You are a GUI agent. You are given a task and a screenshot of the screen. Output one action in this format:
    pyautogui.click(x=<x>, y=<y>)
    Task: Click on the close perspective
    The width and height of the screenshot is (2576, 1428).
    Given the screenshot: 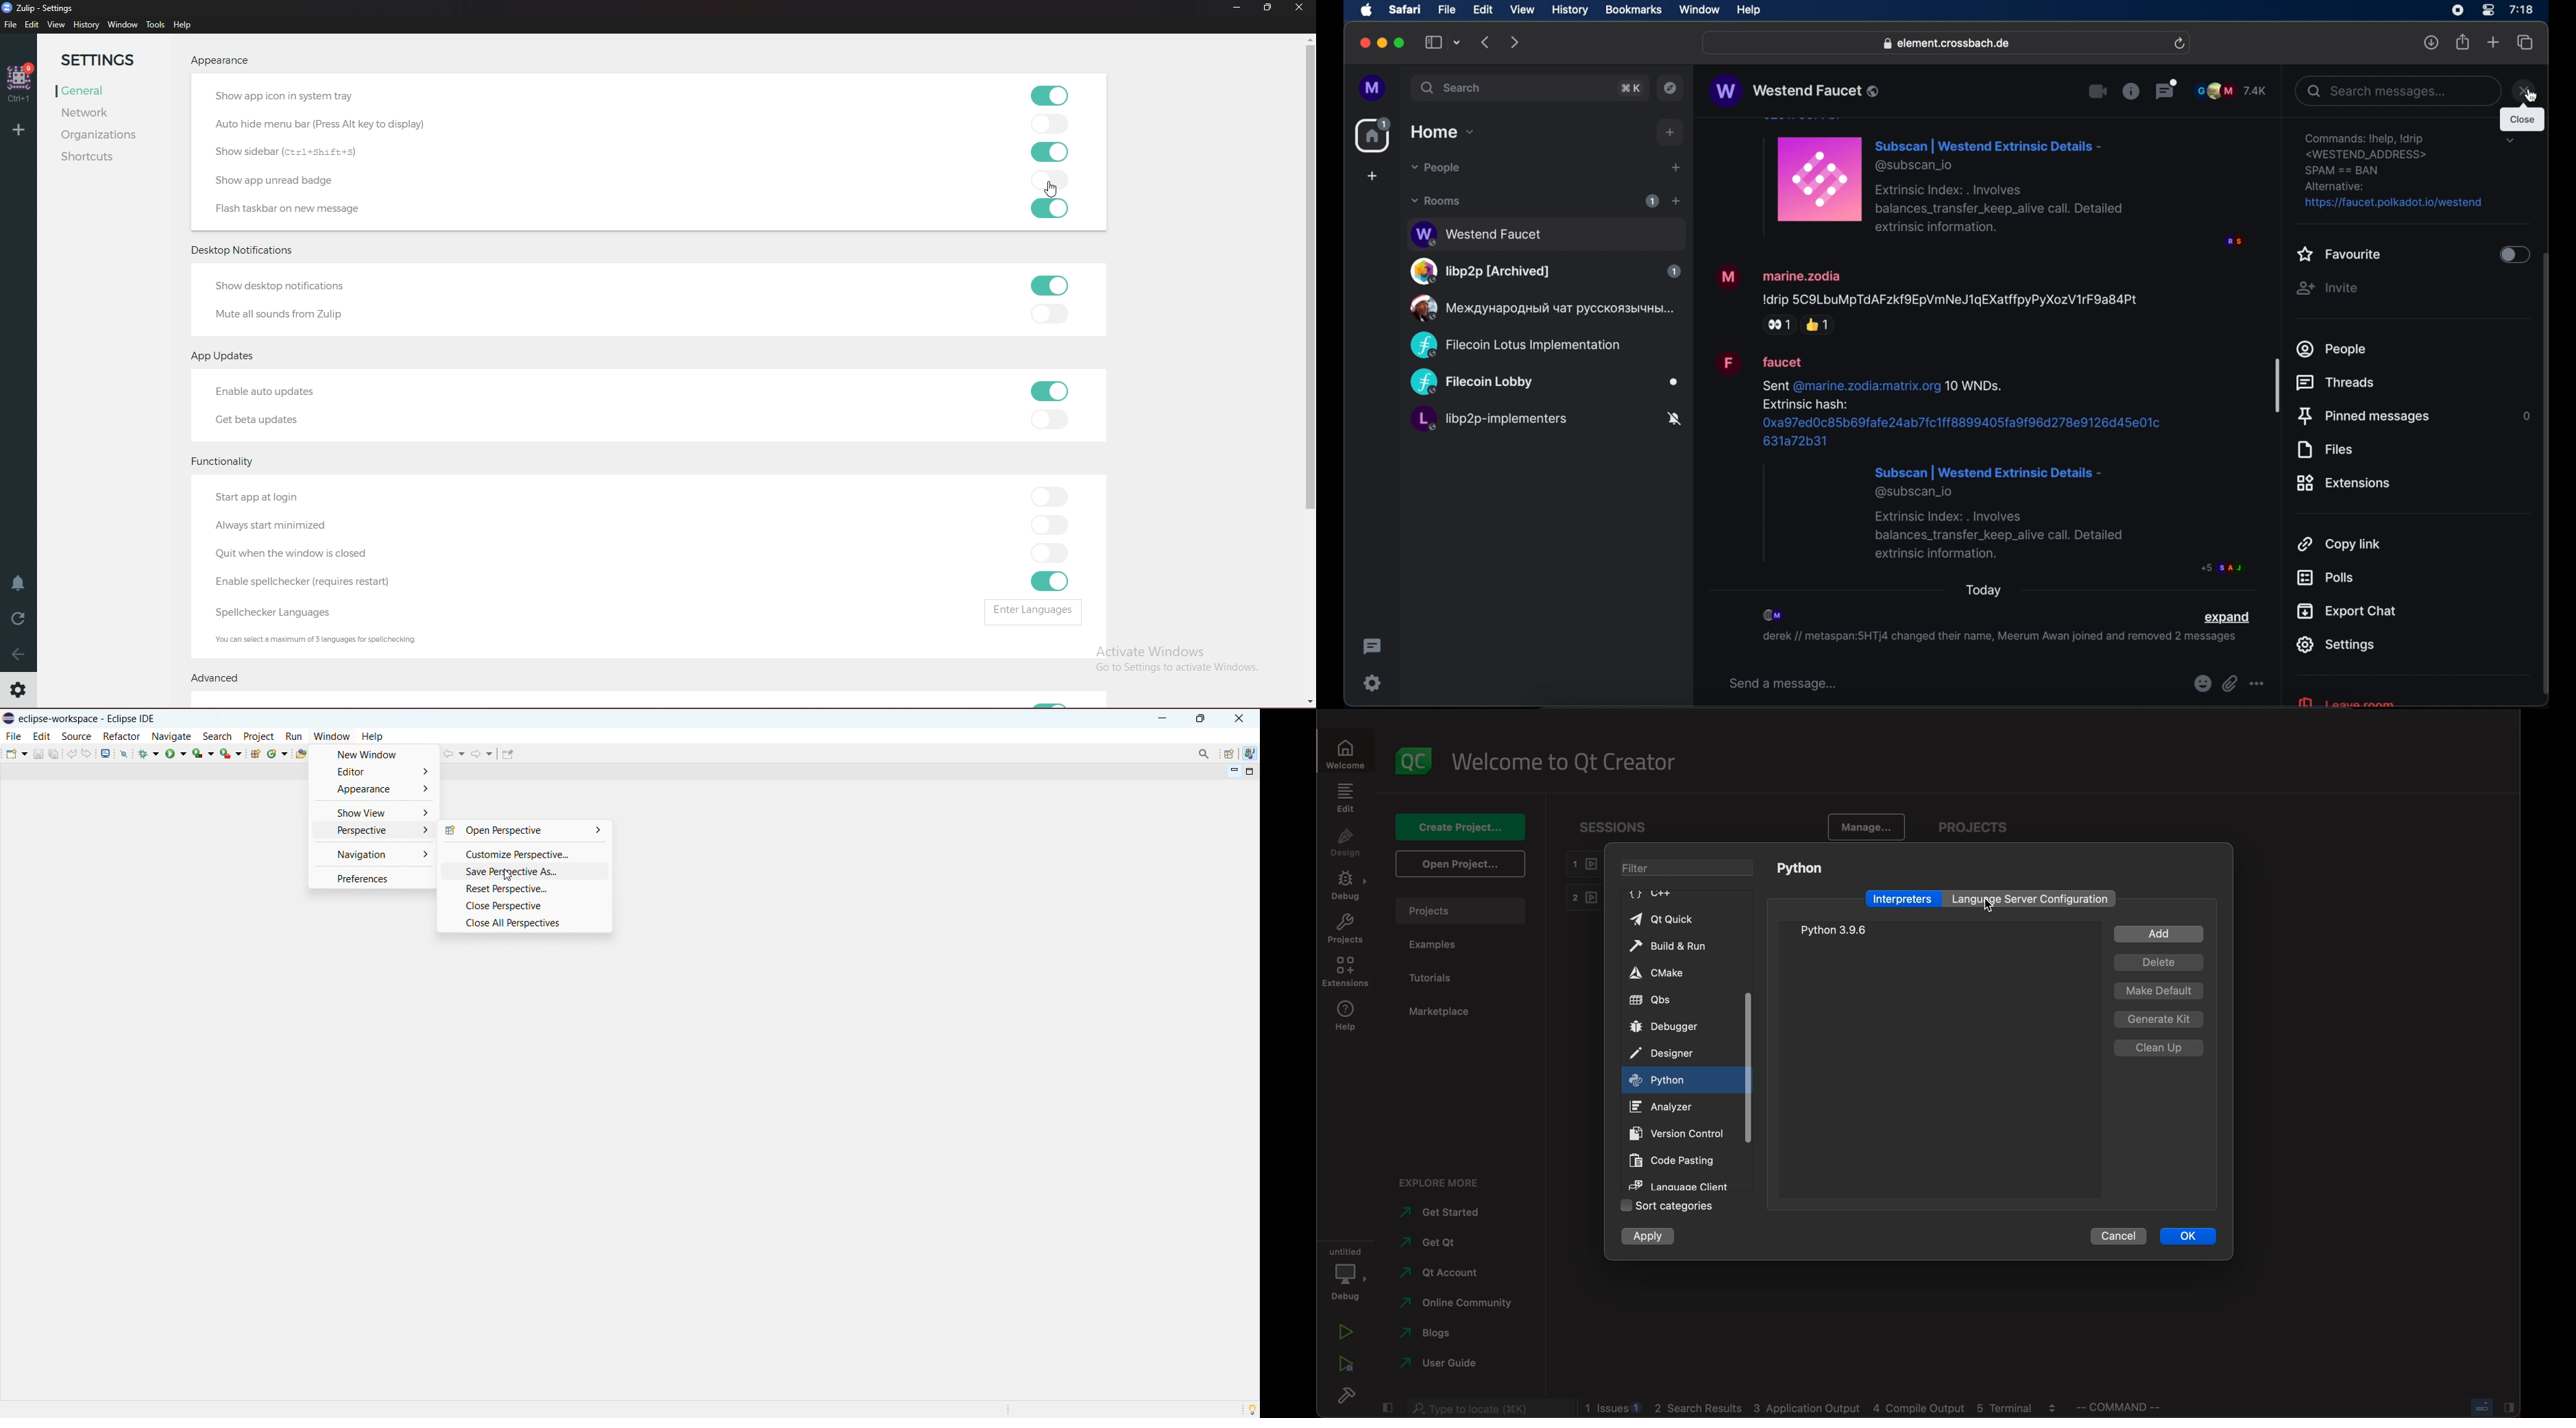 What is the action you would take?
    pyautogui.click(x=524, y=906)
    